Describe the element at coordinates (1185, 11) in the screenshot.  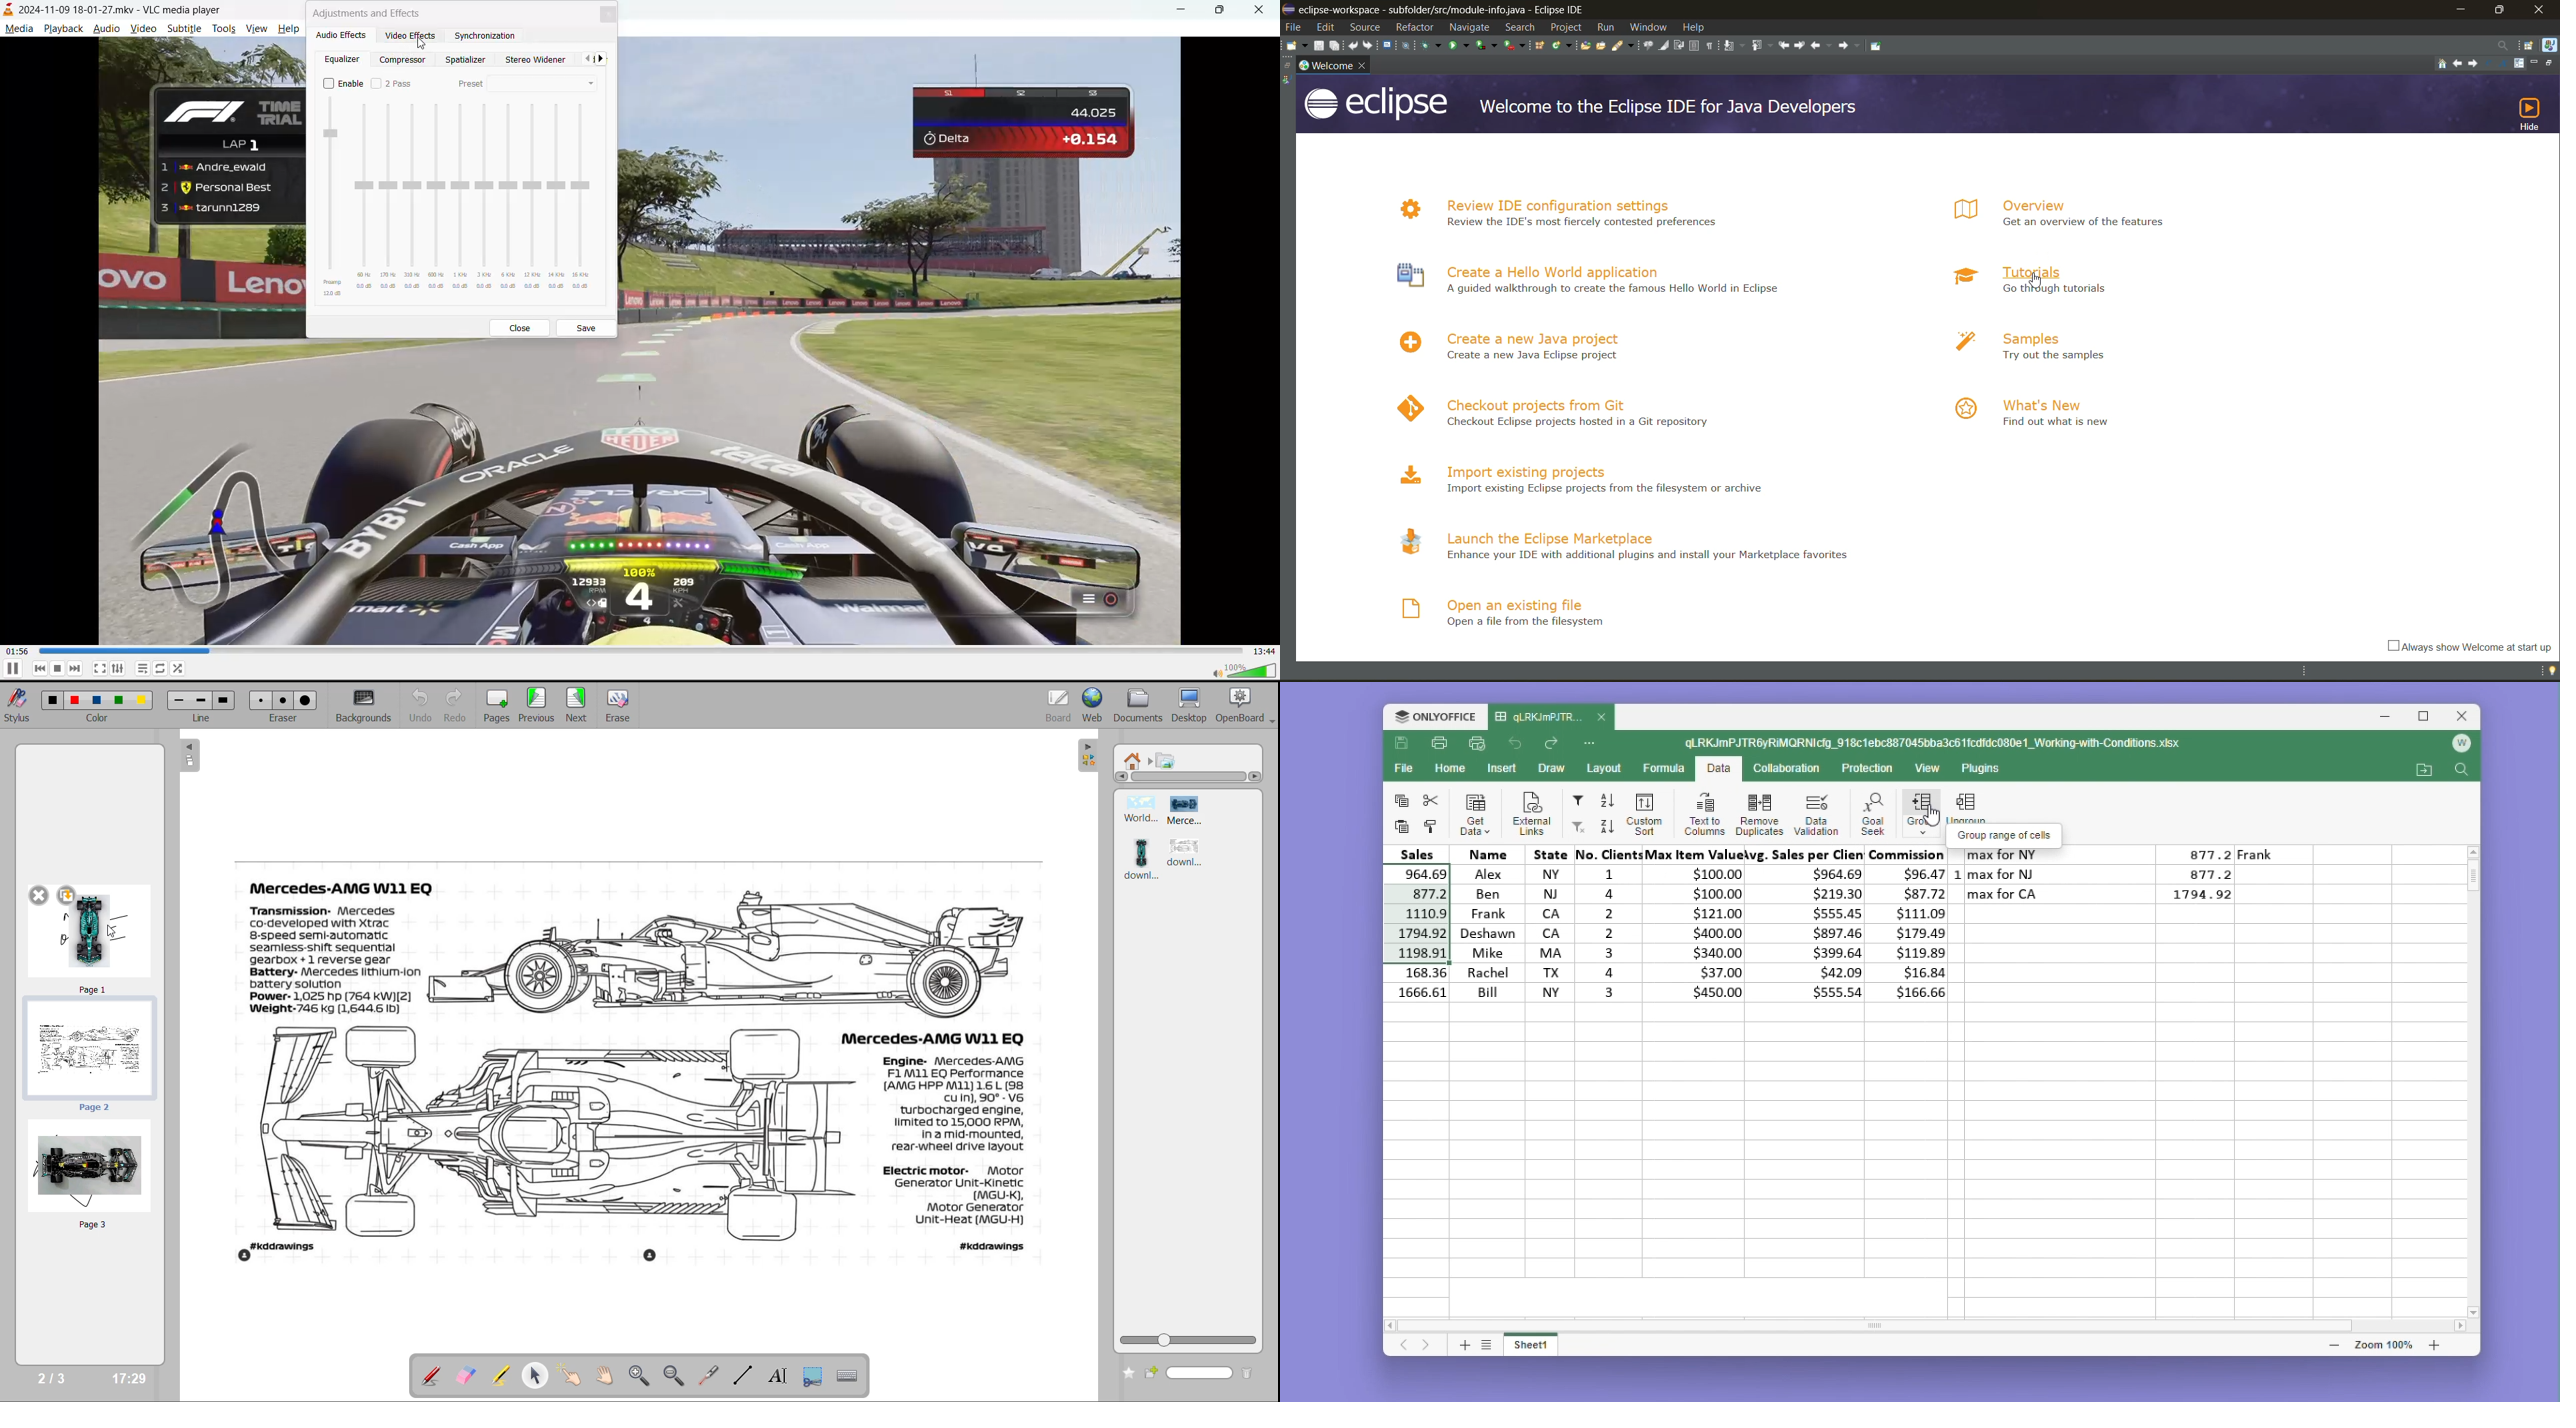
I see `minimize` at that location.